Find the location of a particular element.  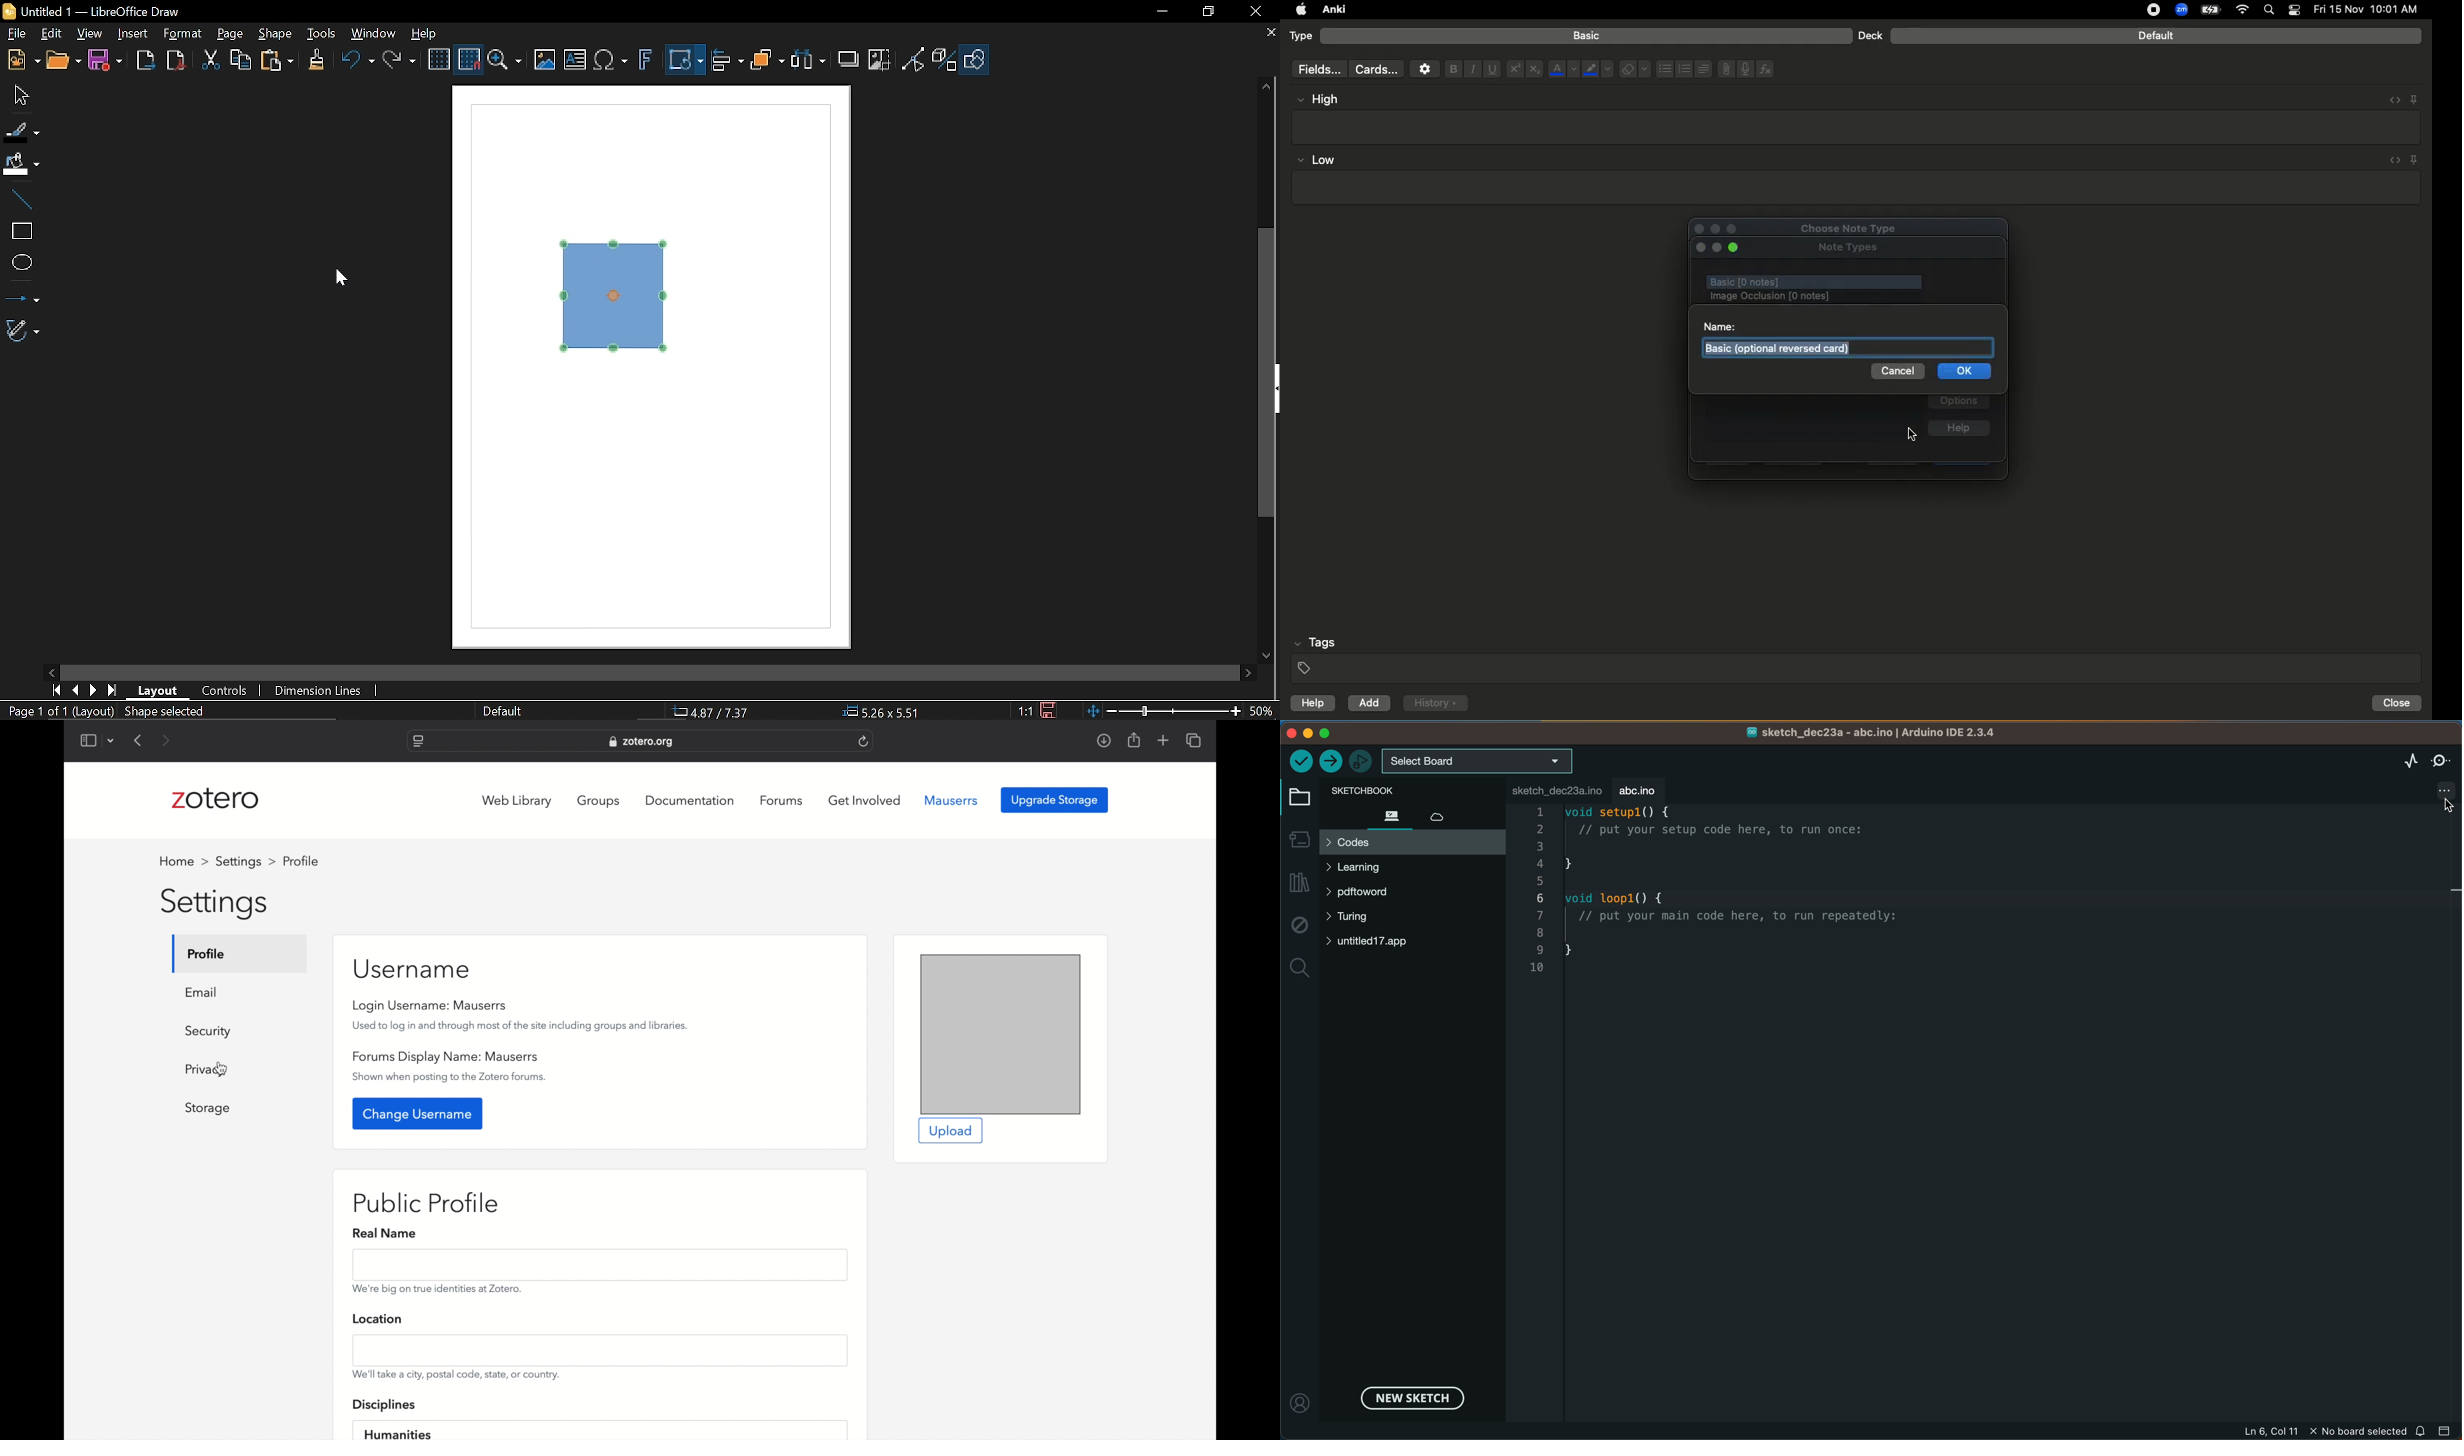

location is located at coordinates (379, 1320).